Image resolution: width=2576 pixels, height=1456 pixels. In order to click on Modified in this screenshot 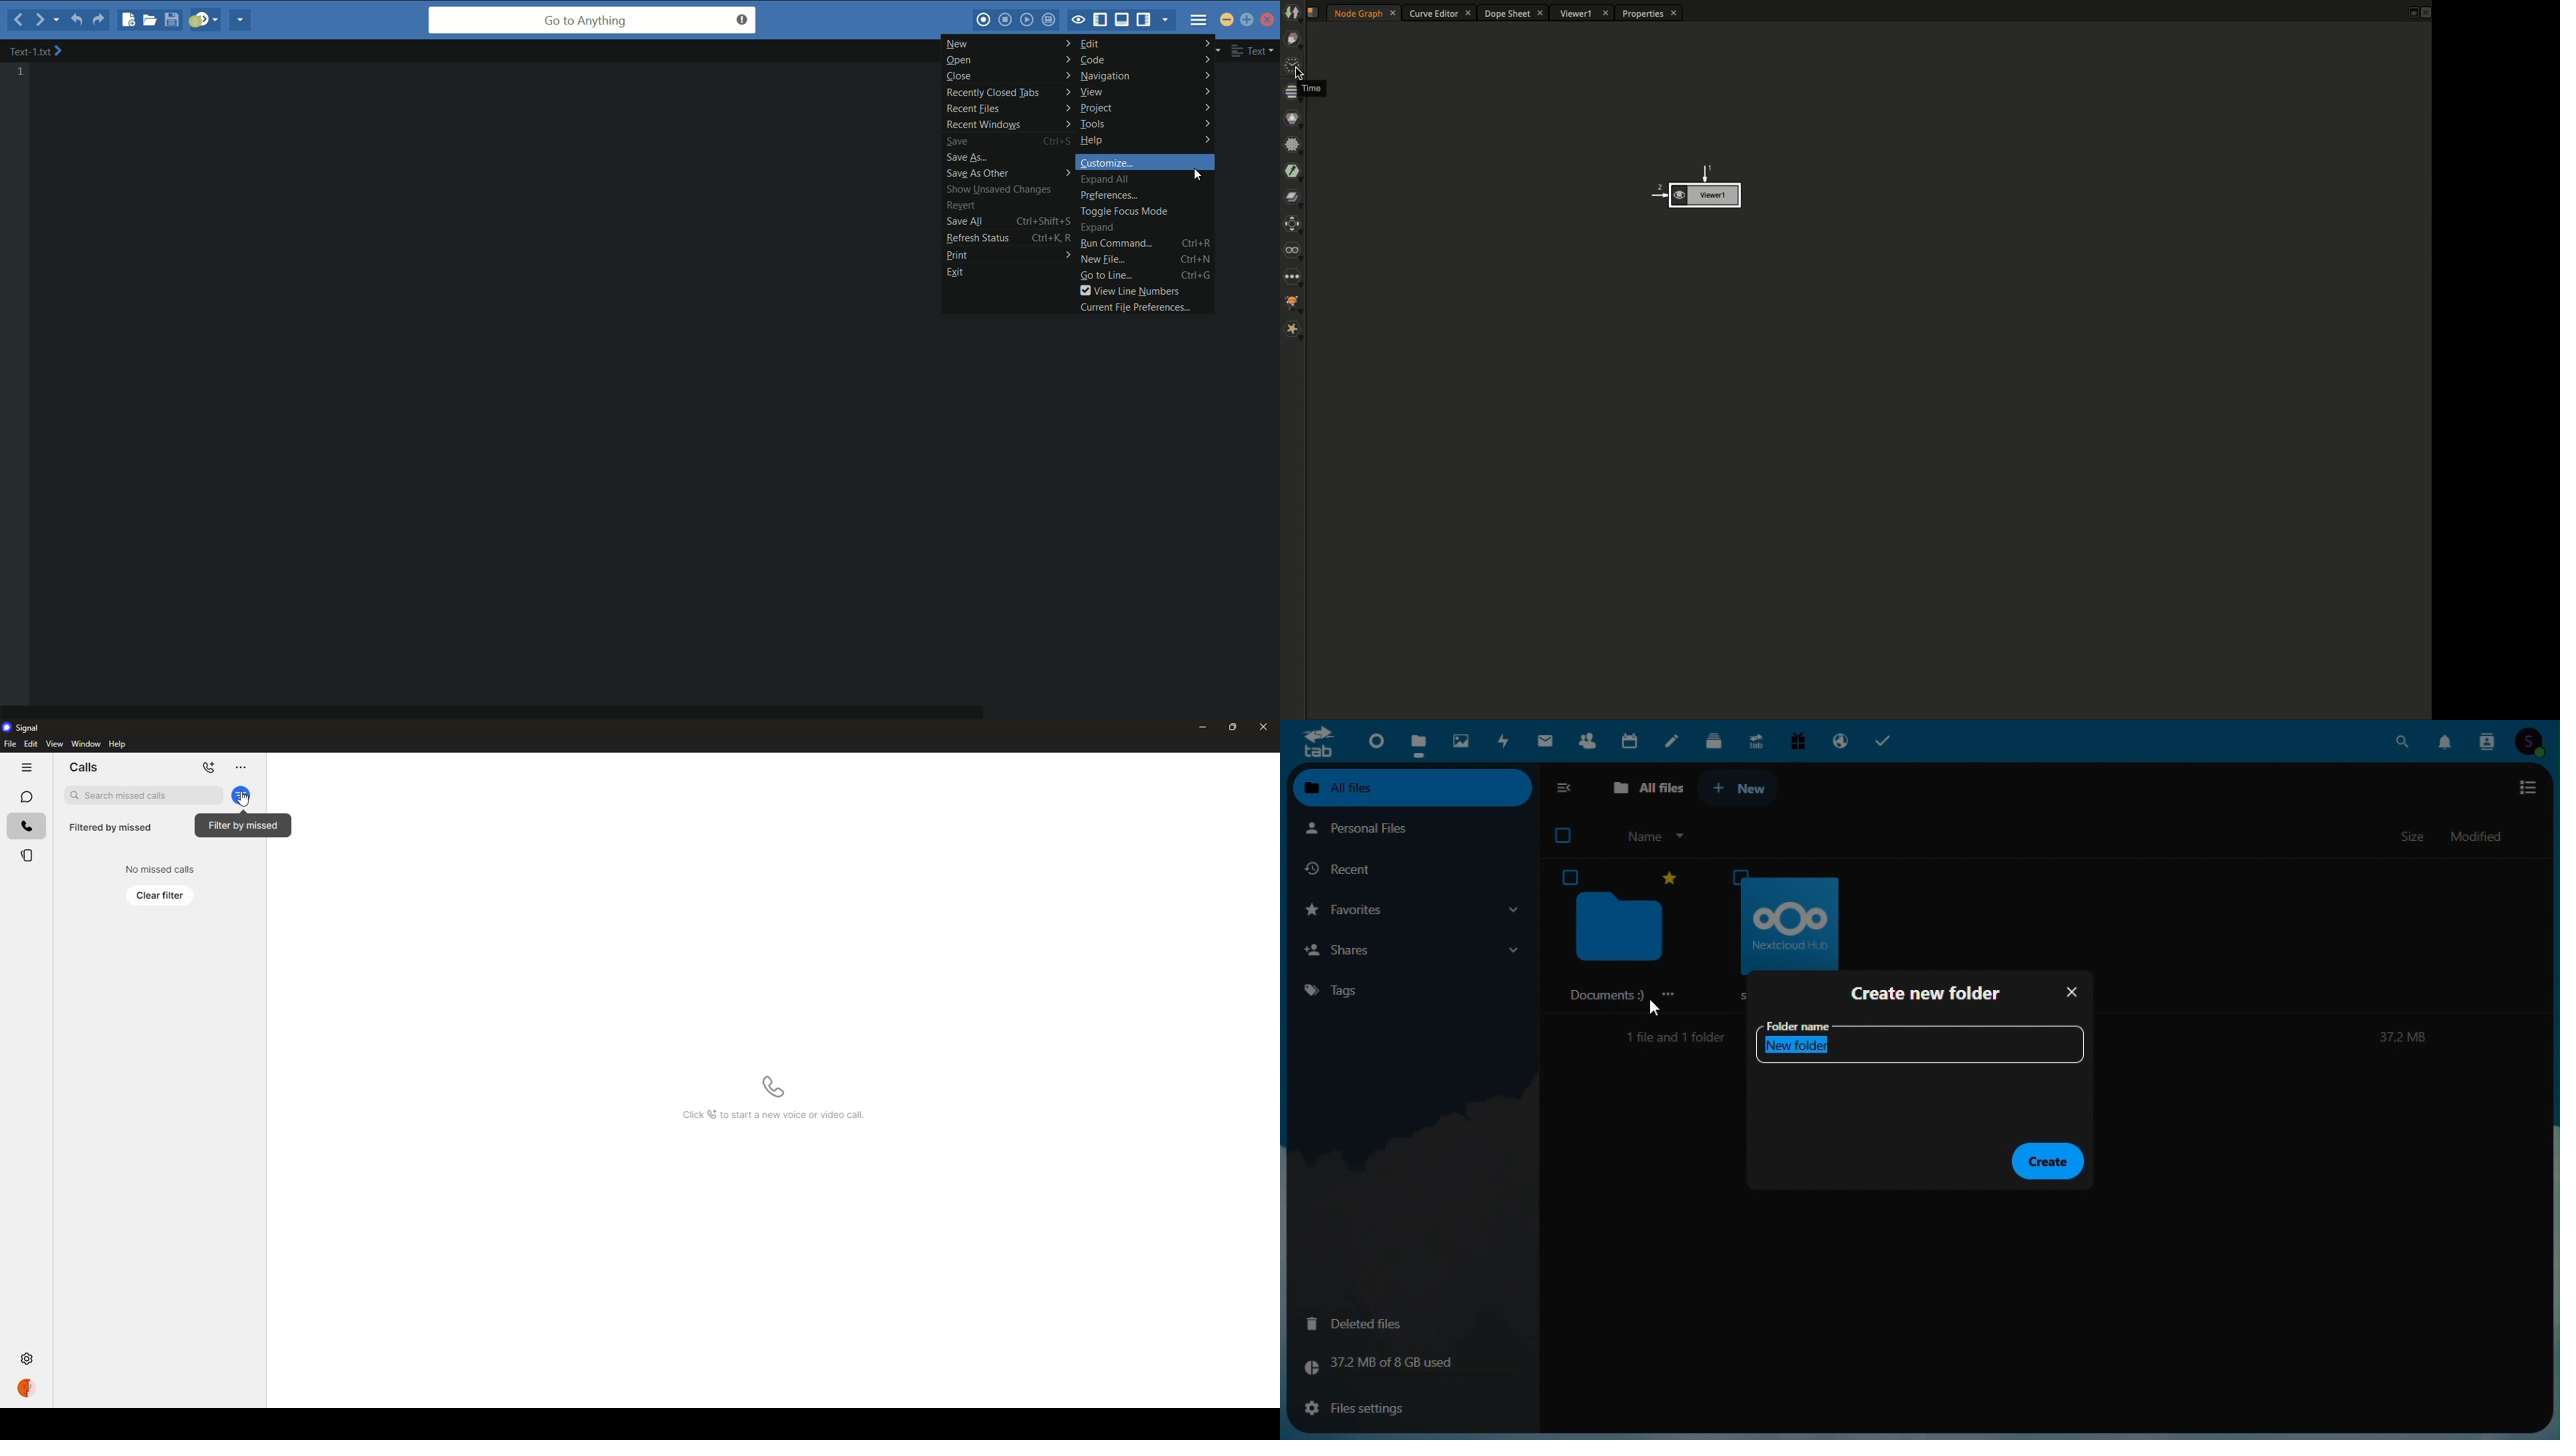, I will do `click(2490, 838)`.